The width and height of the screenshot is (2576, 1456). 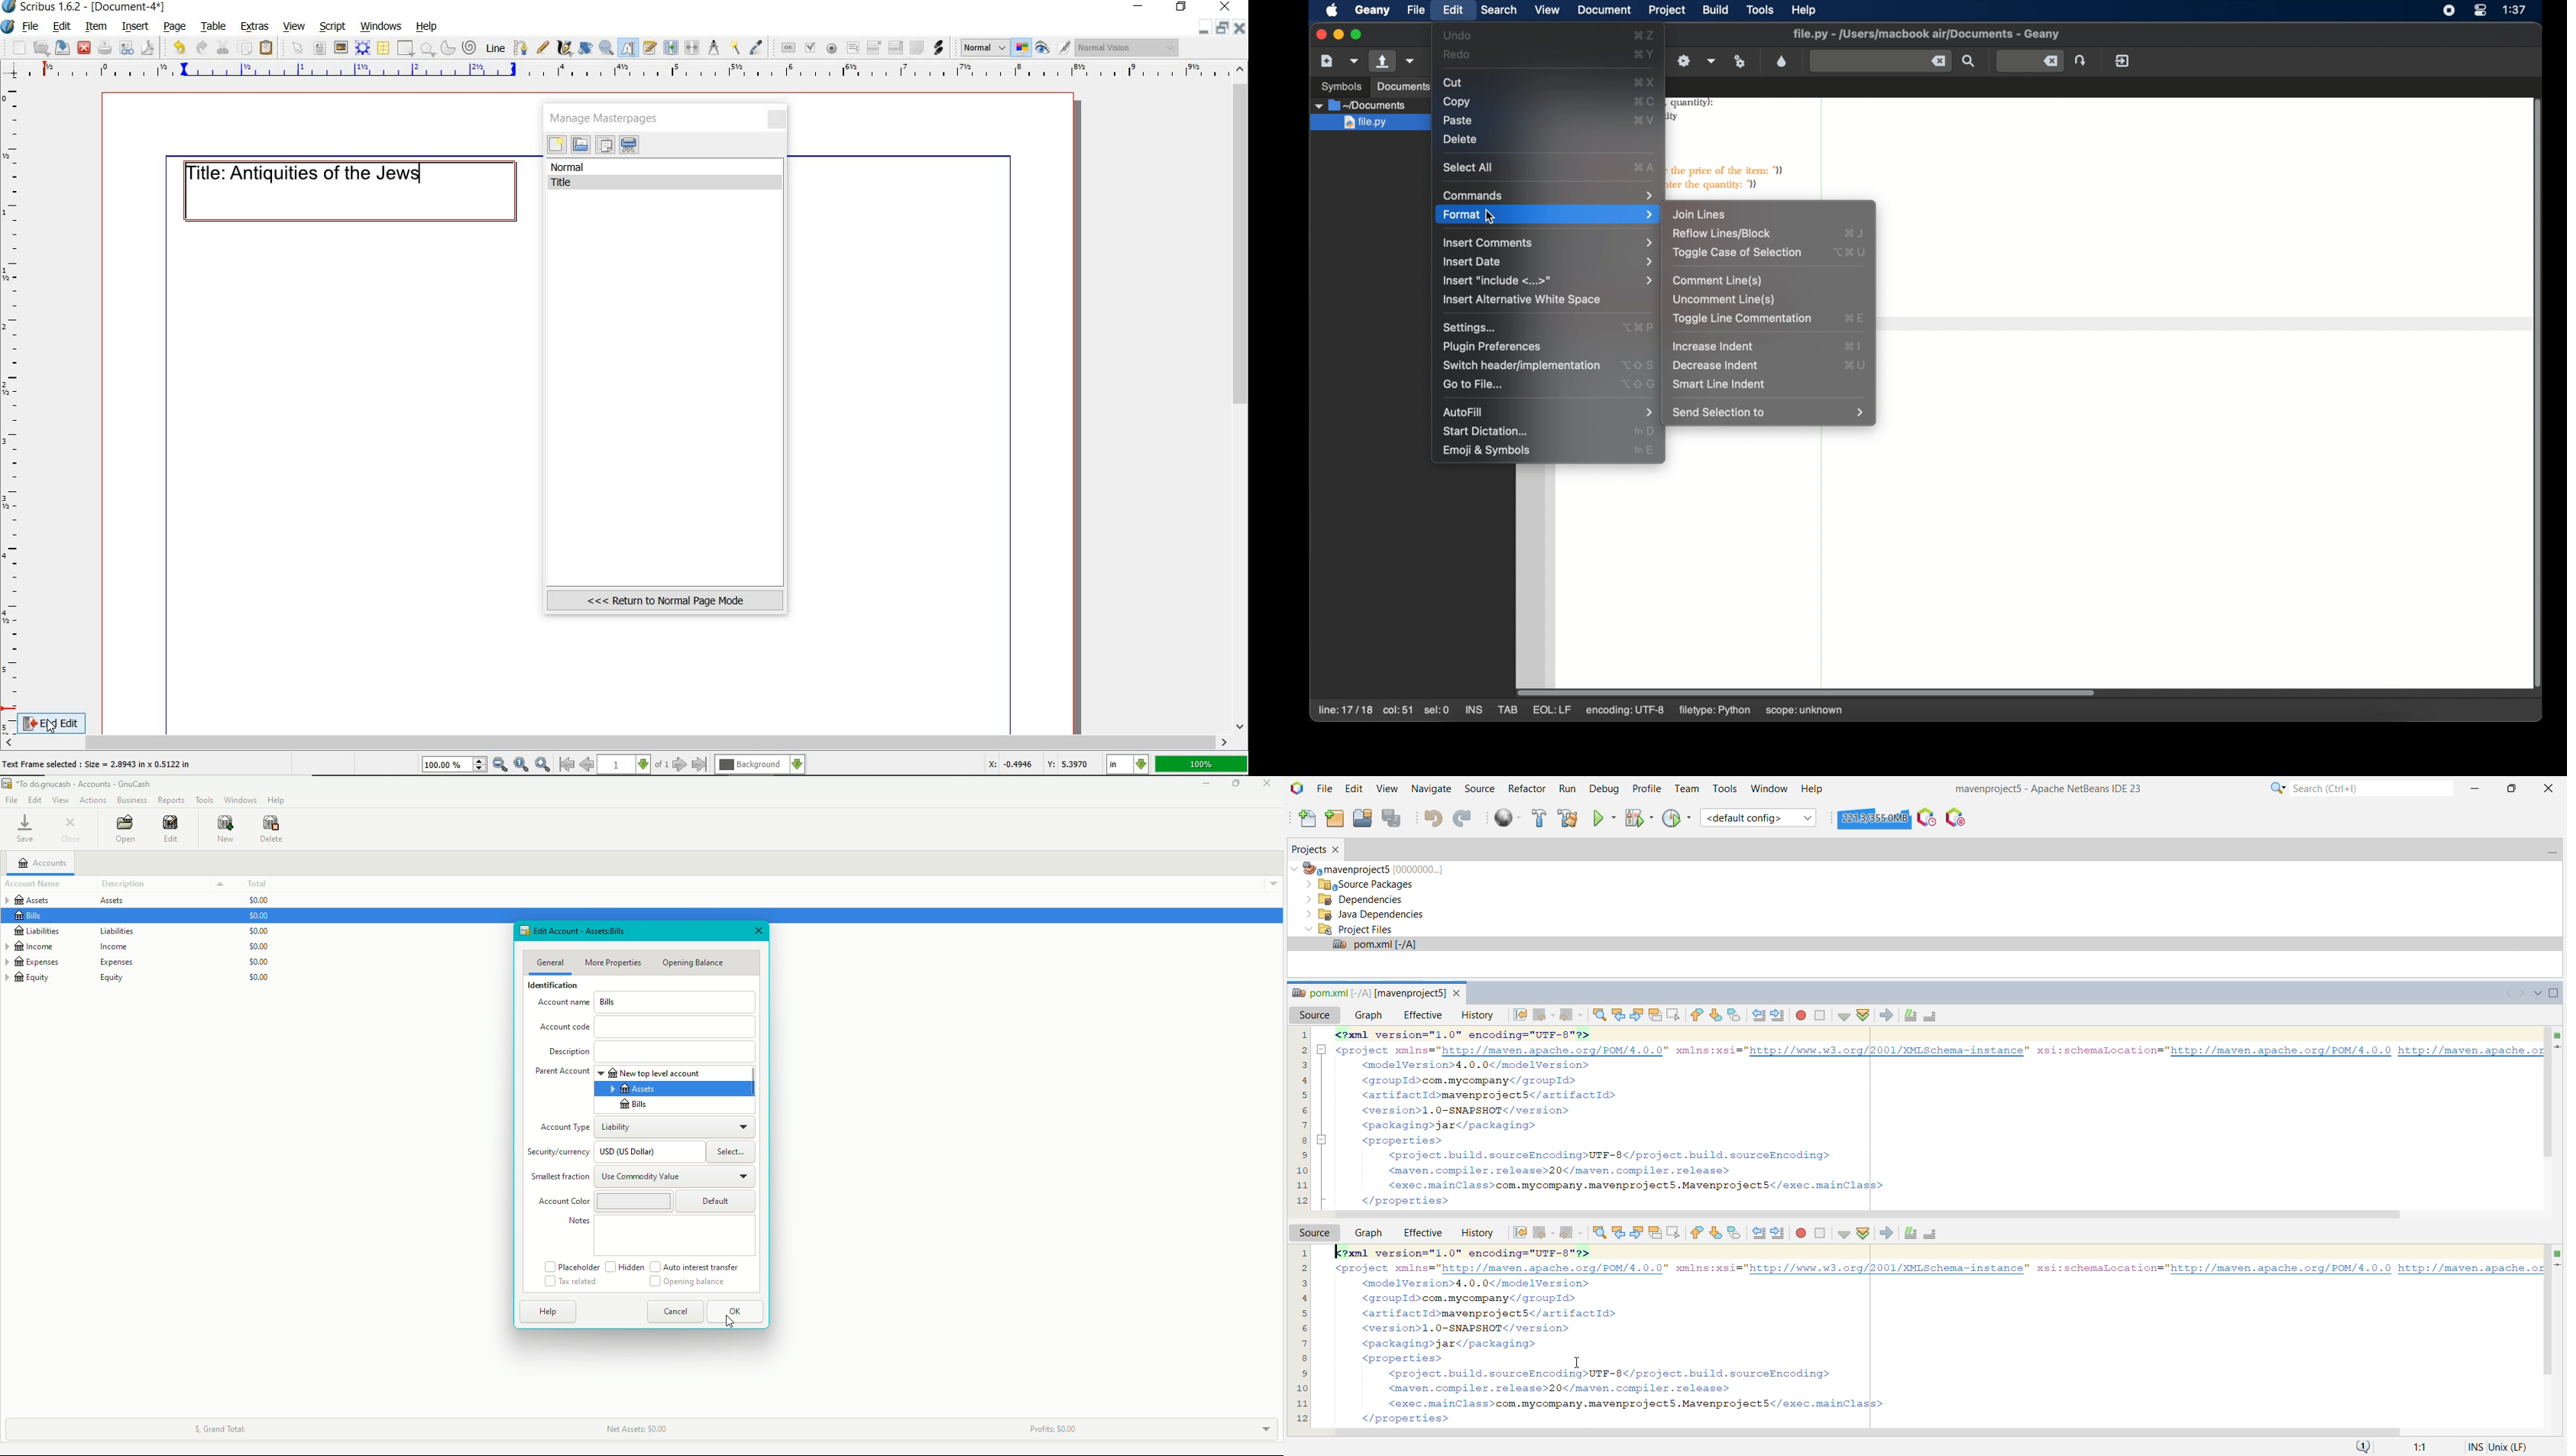 What do you see at coordinates (1491, 1314) in the screenshot?
I see `<artifactId>mavenprojectS</artifactIid>` at bounding box center [1491, 1314].